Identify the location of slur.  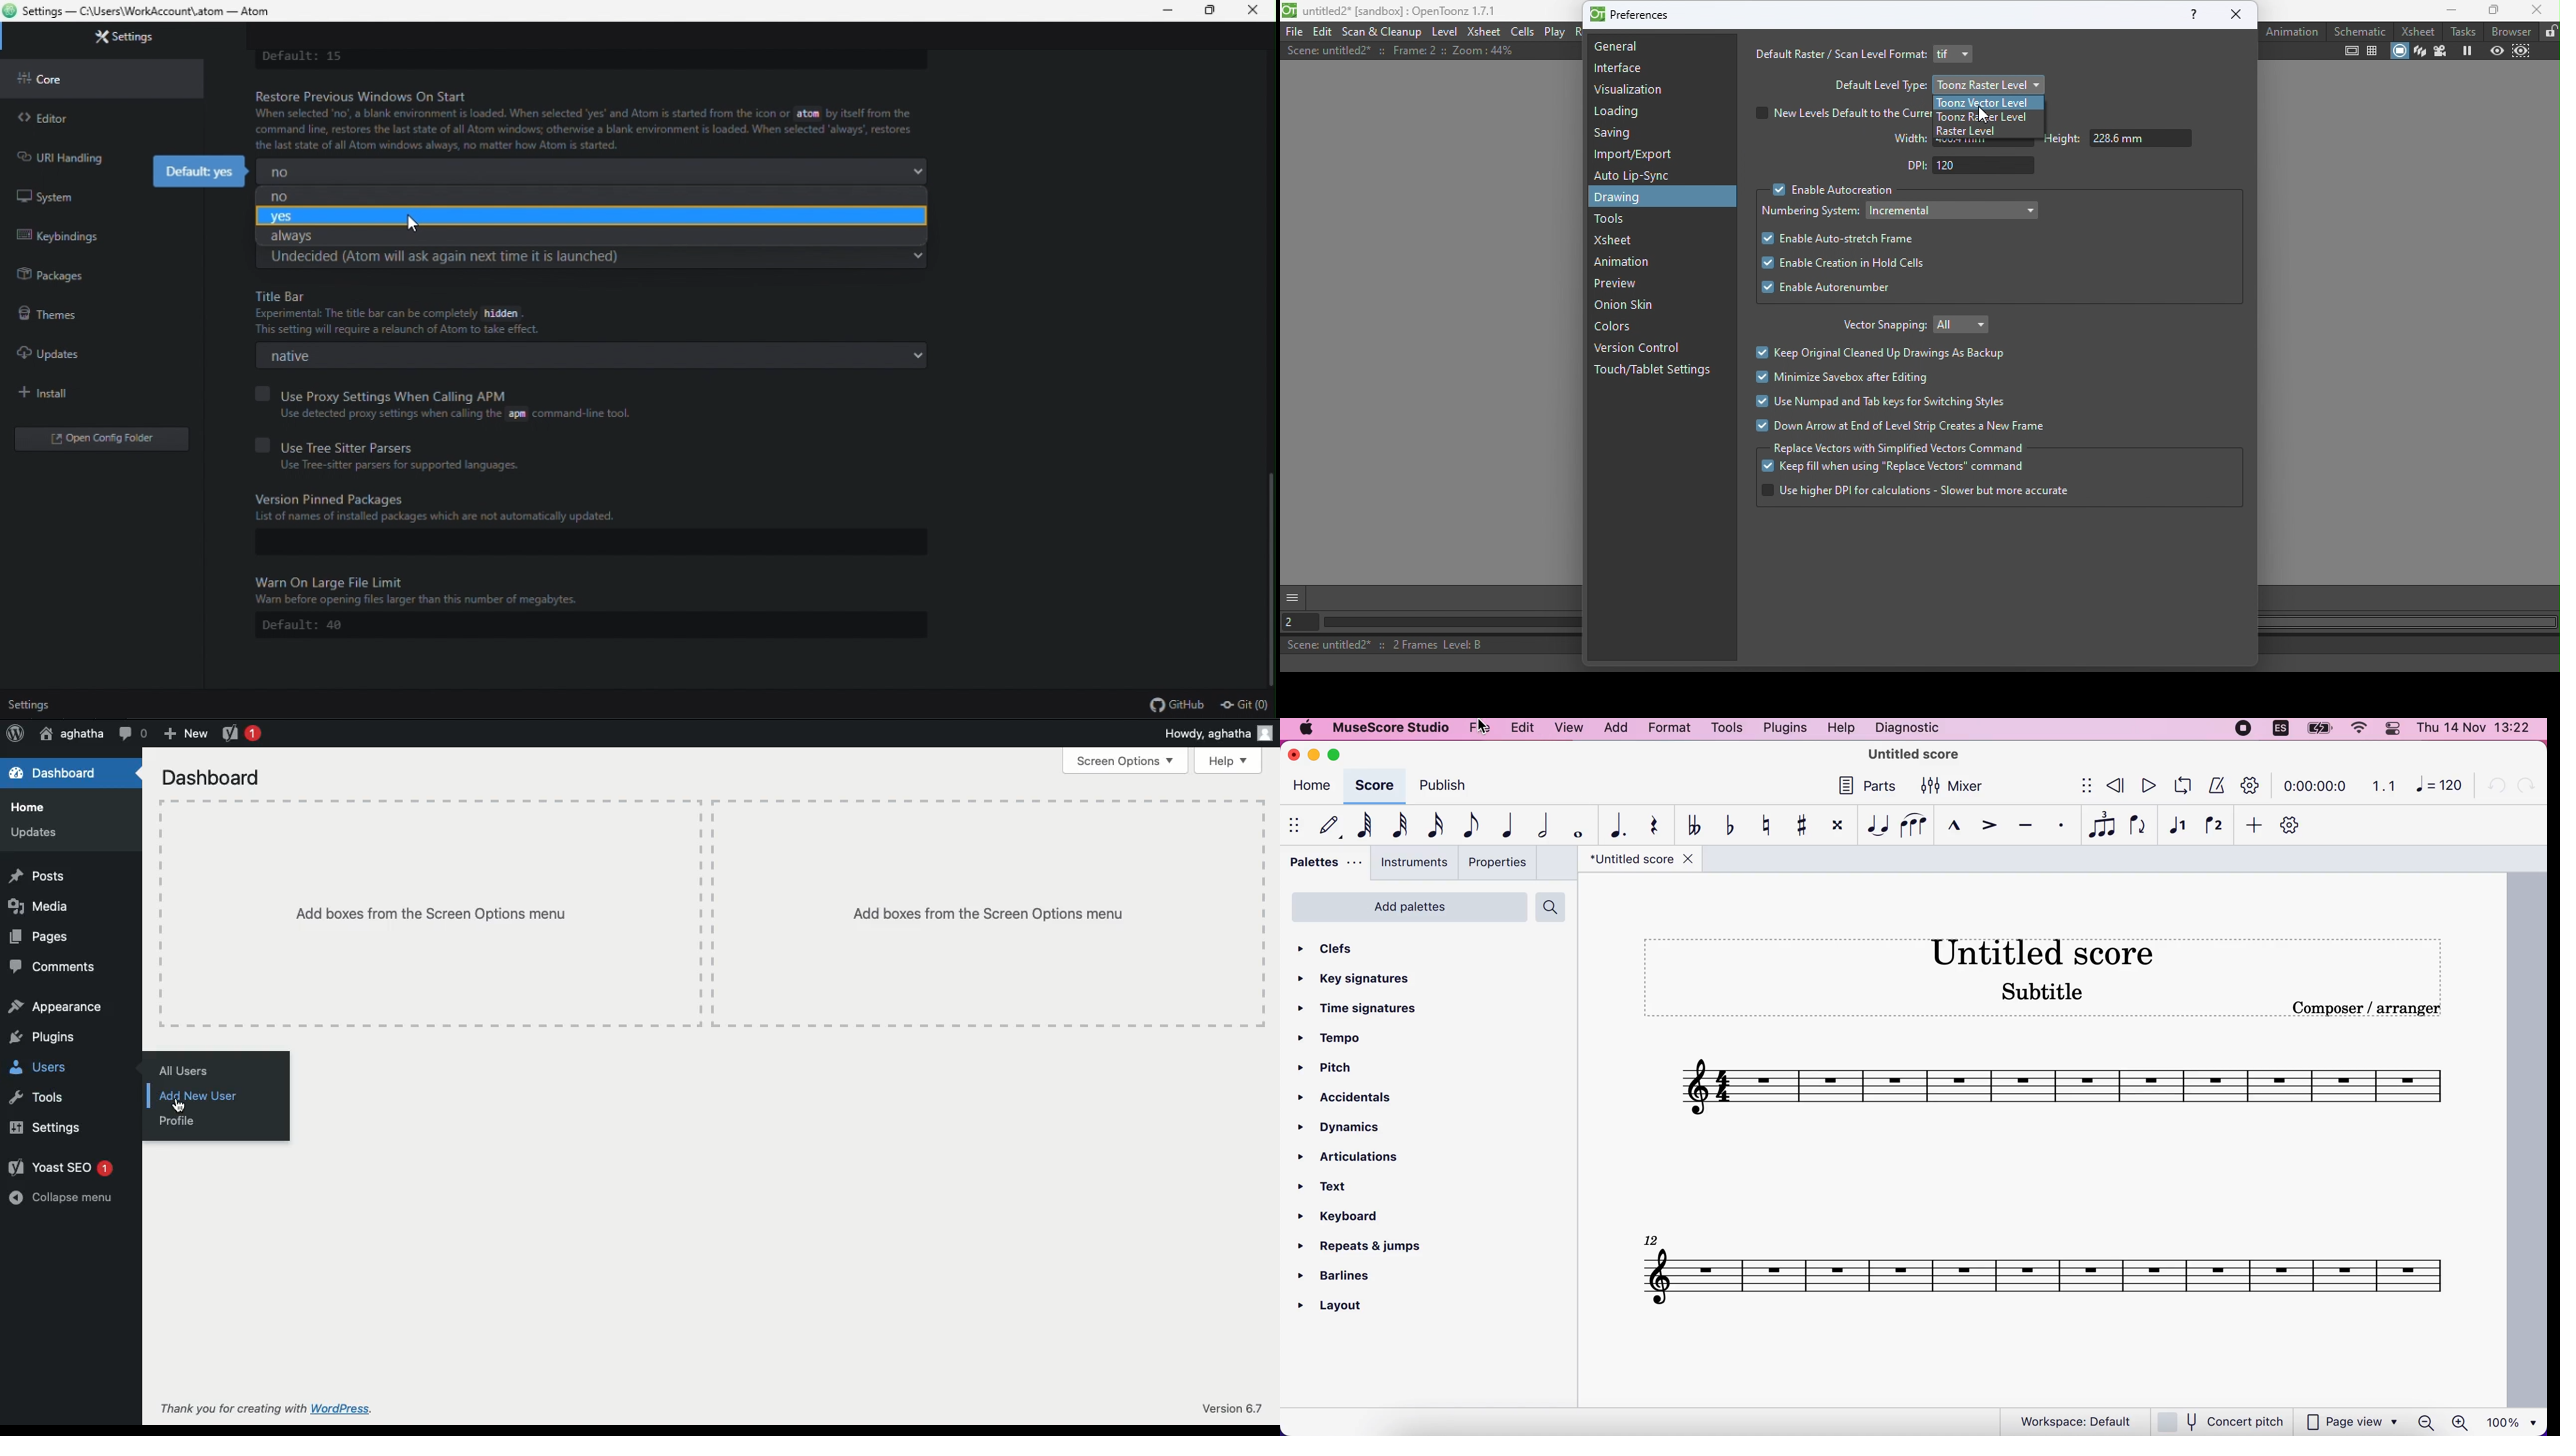
(1912, 826).